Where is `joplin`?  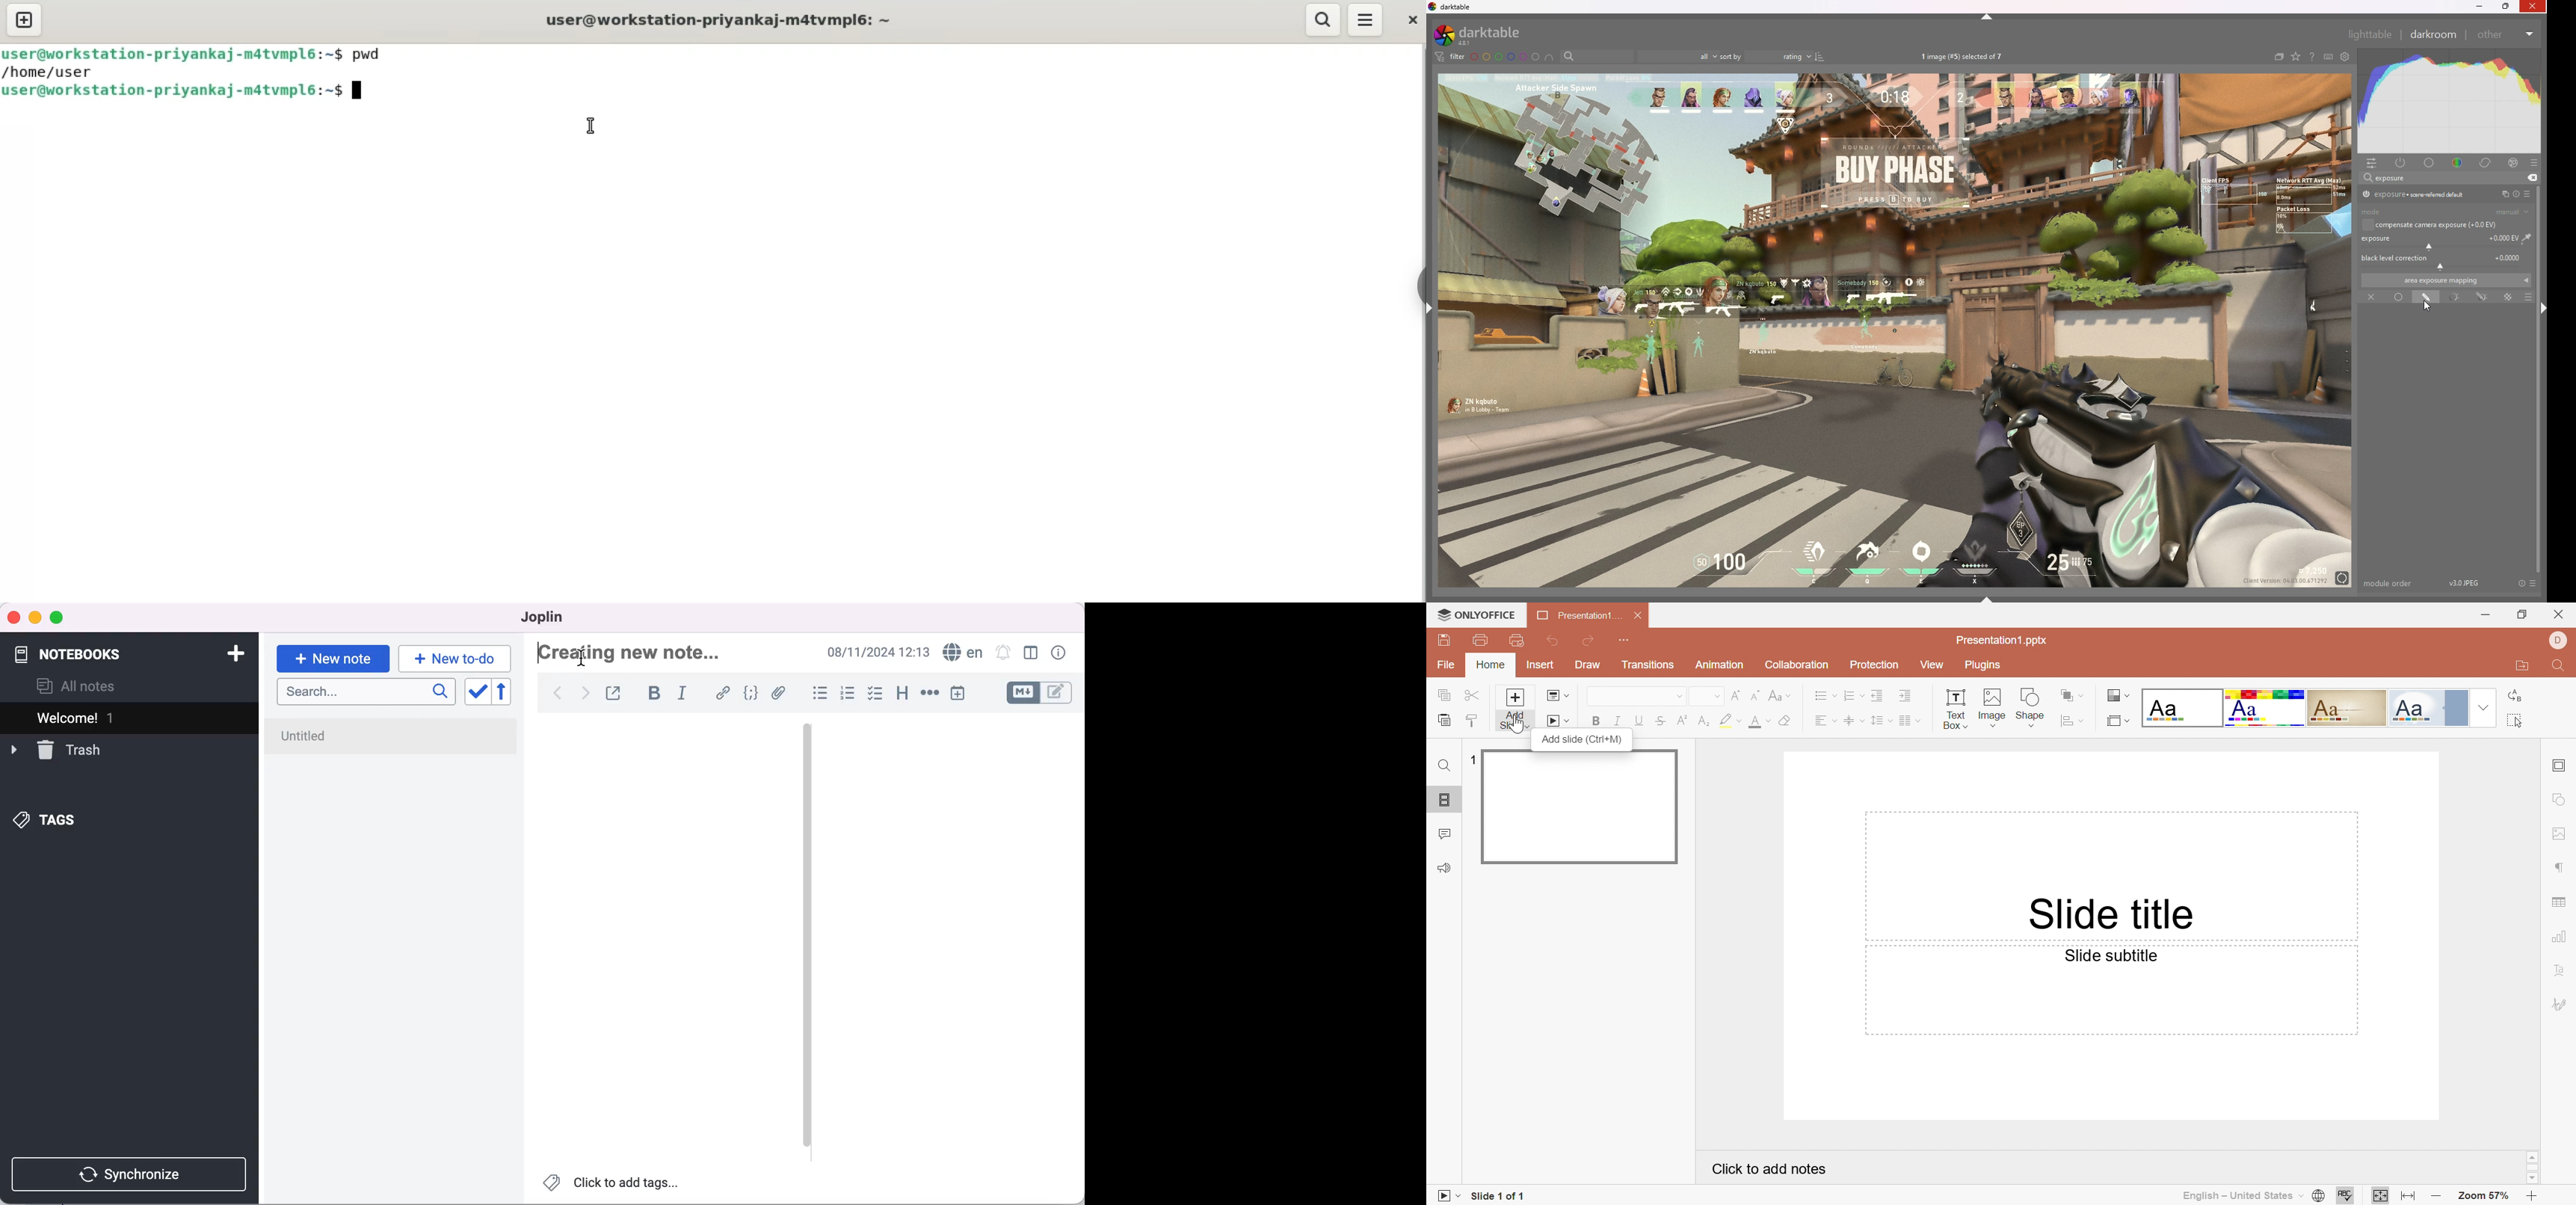 joplin is located at coordinates (549, 617).